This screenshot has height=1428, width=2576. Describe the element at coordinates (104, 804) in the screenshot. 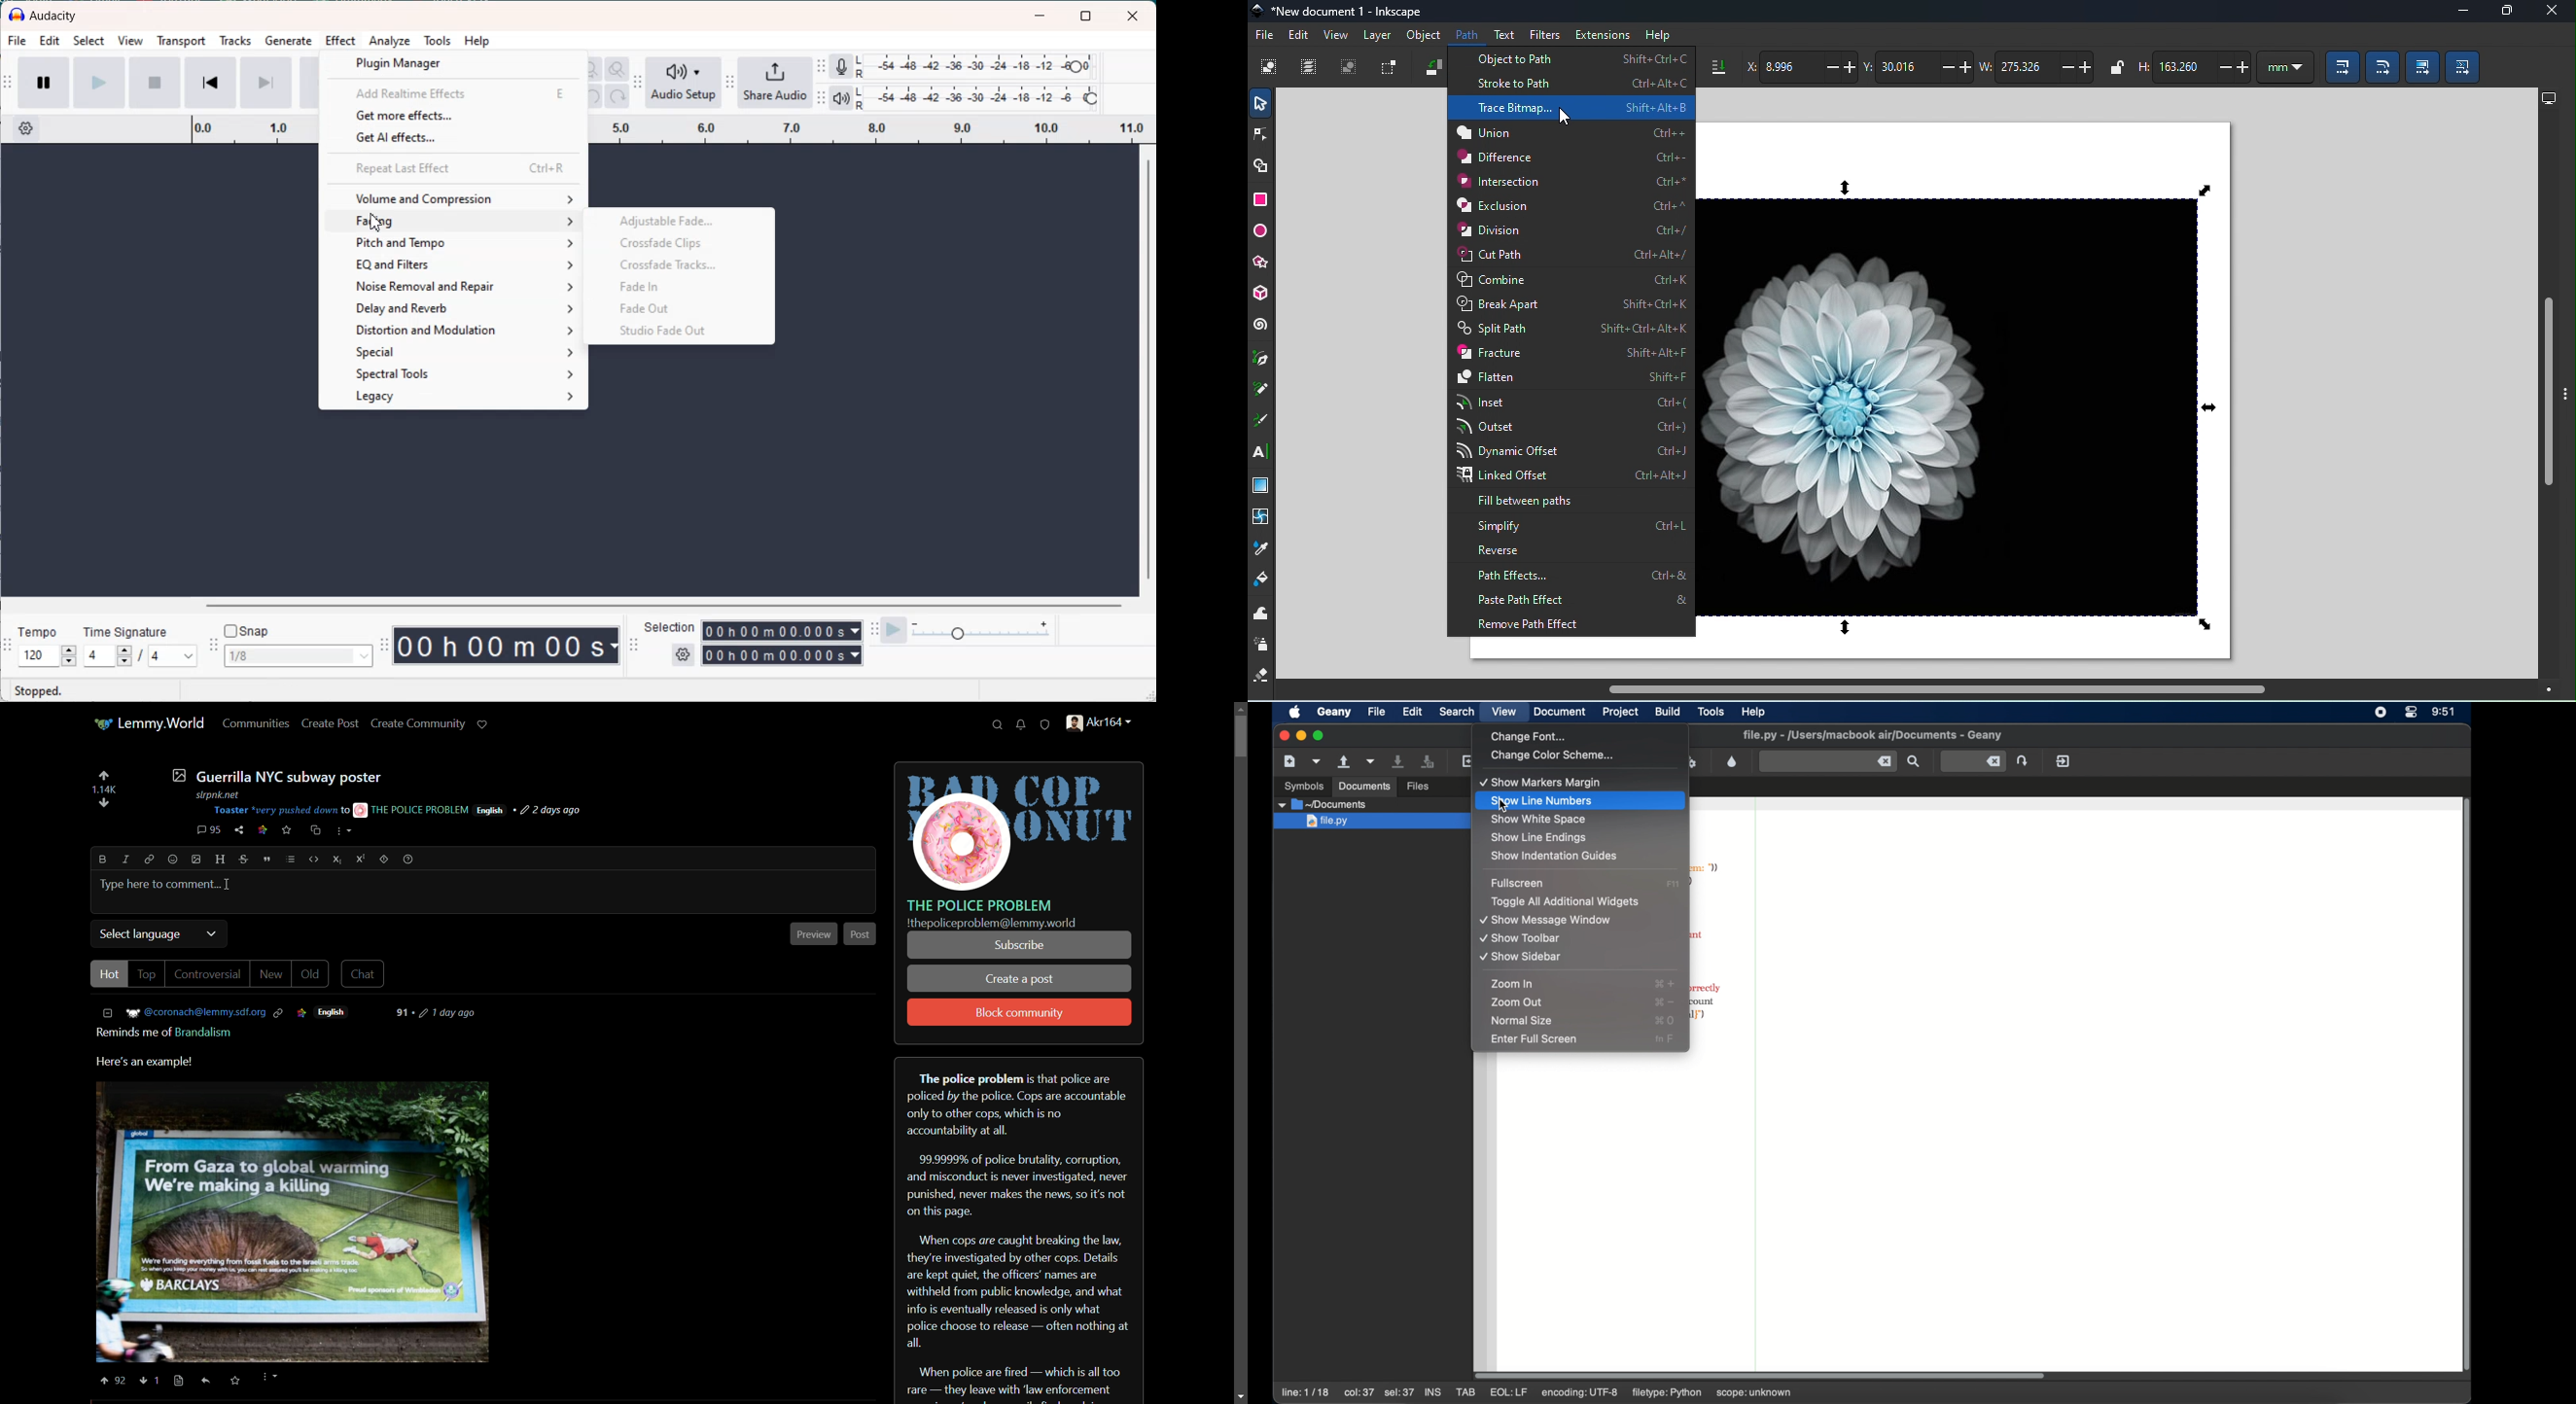

I see `diwnvote` at that location.